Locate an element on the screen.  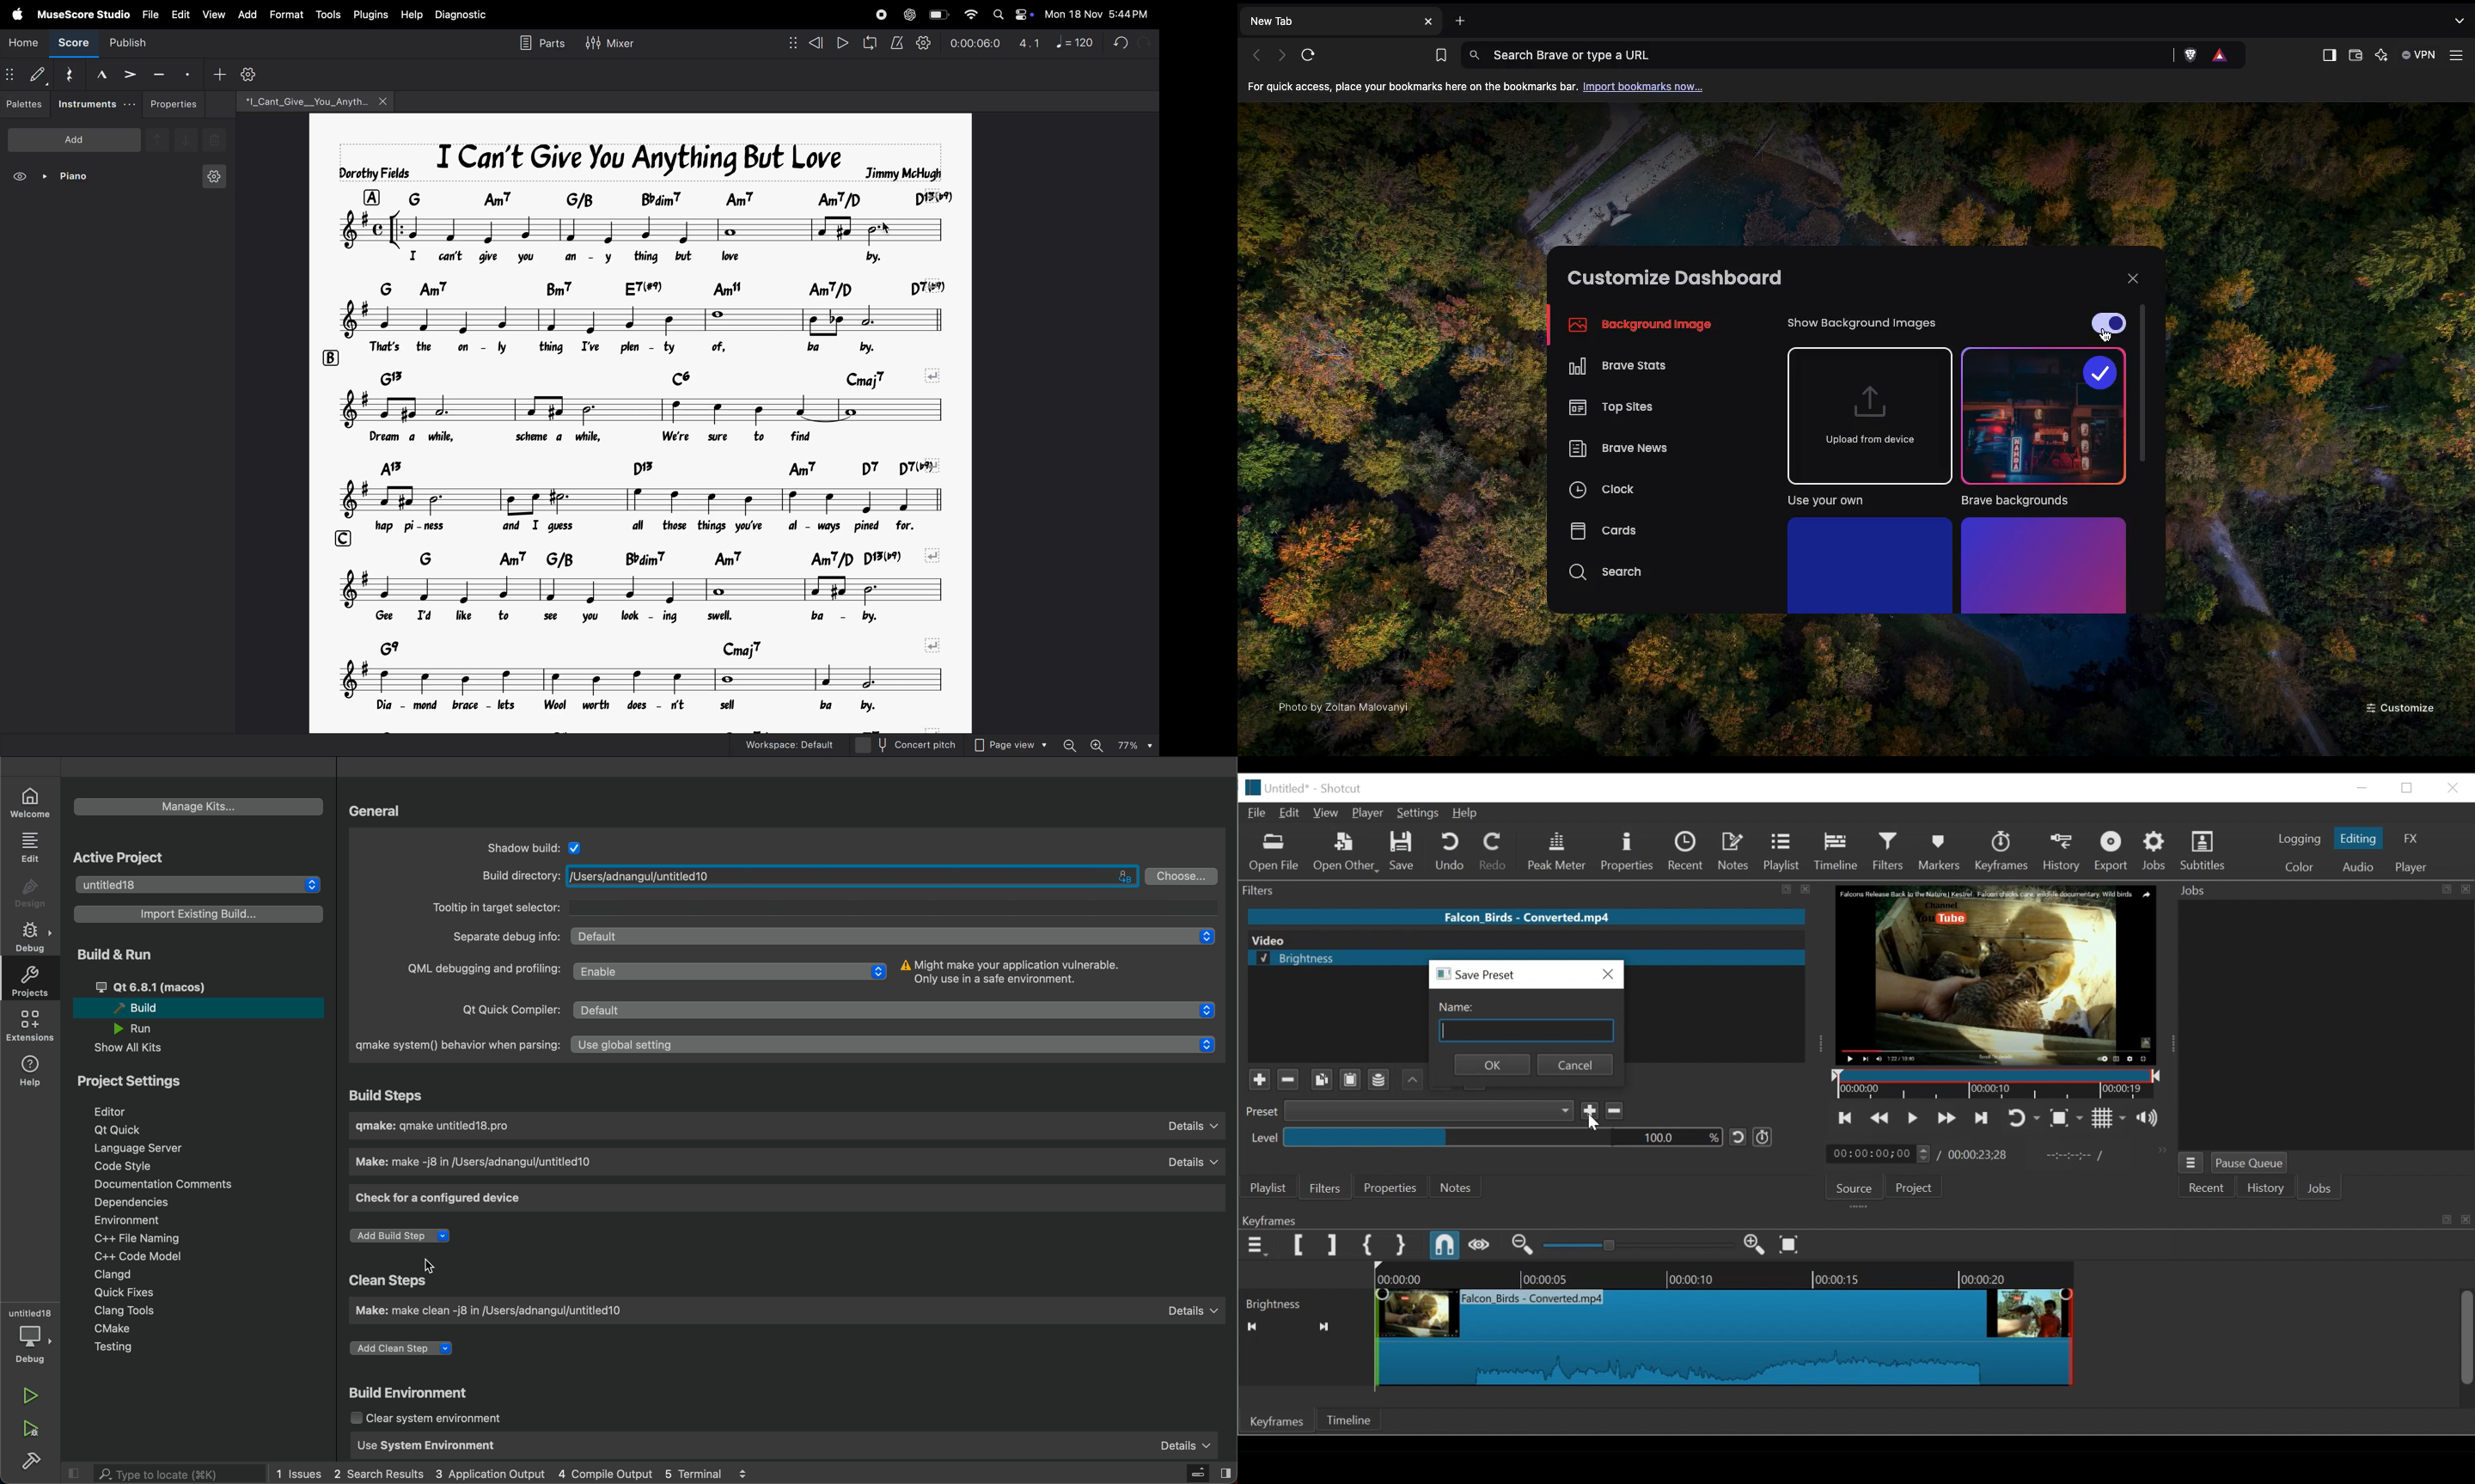
Delete is located at coordinates (1615, 1111).